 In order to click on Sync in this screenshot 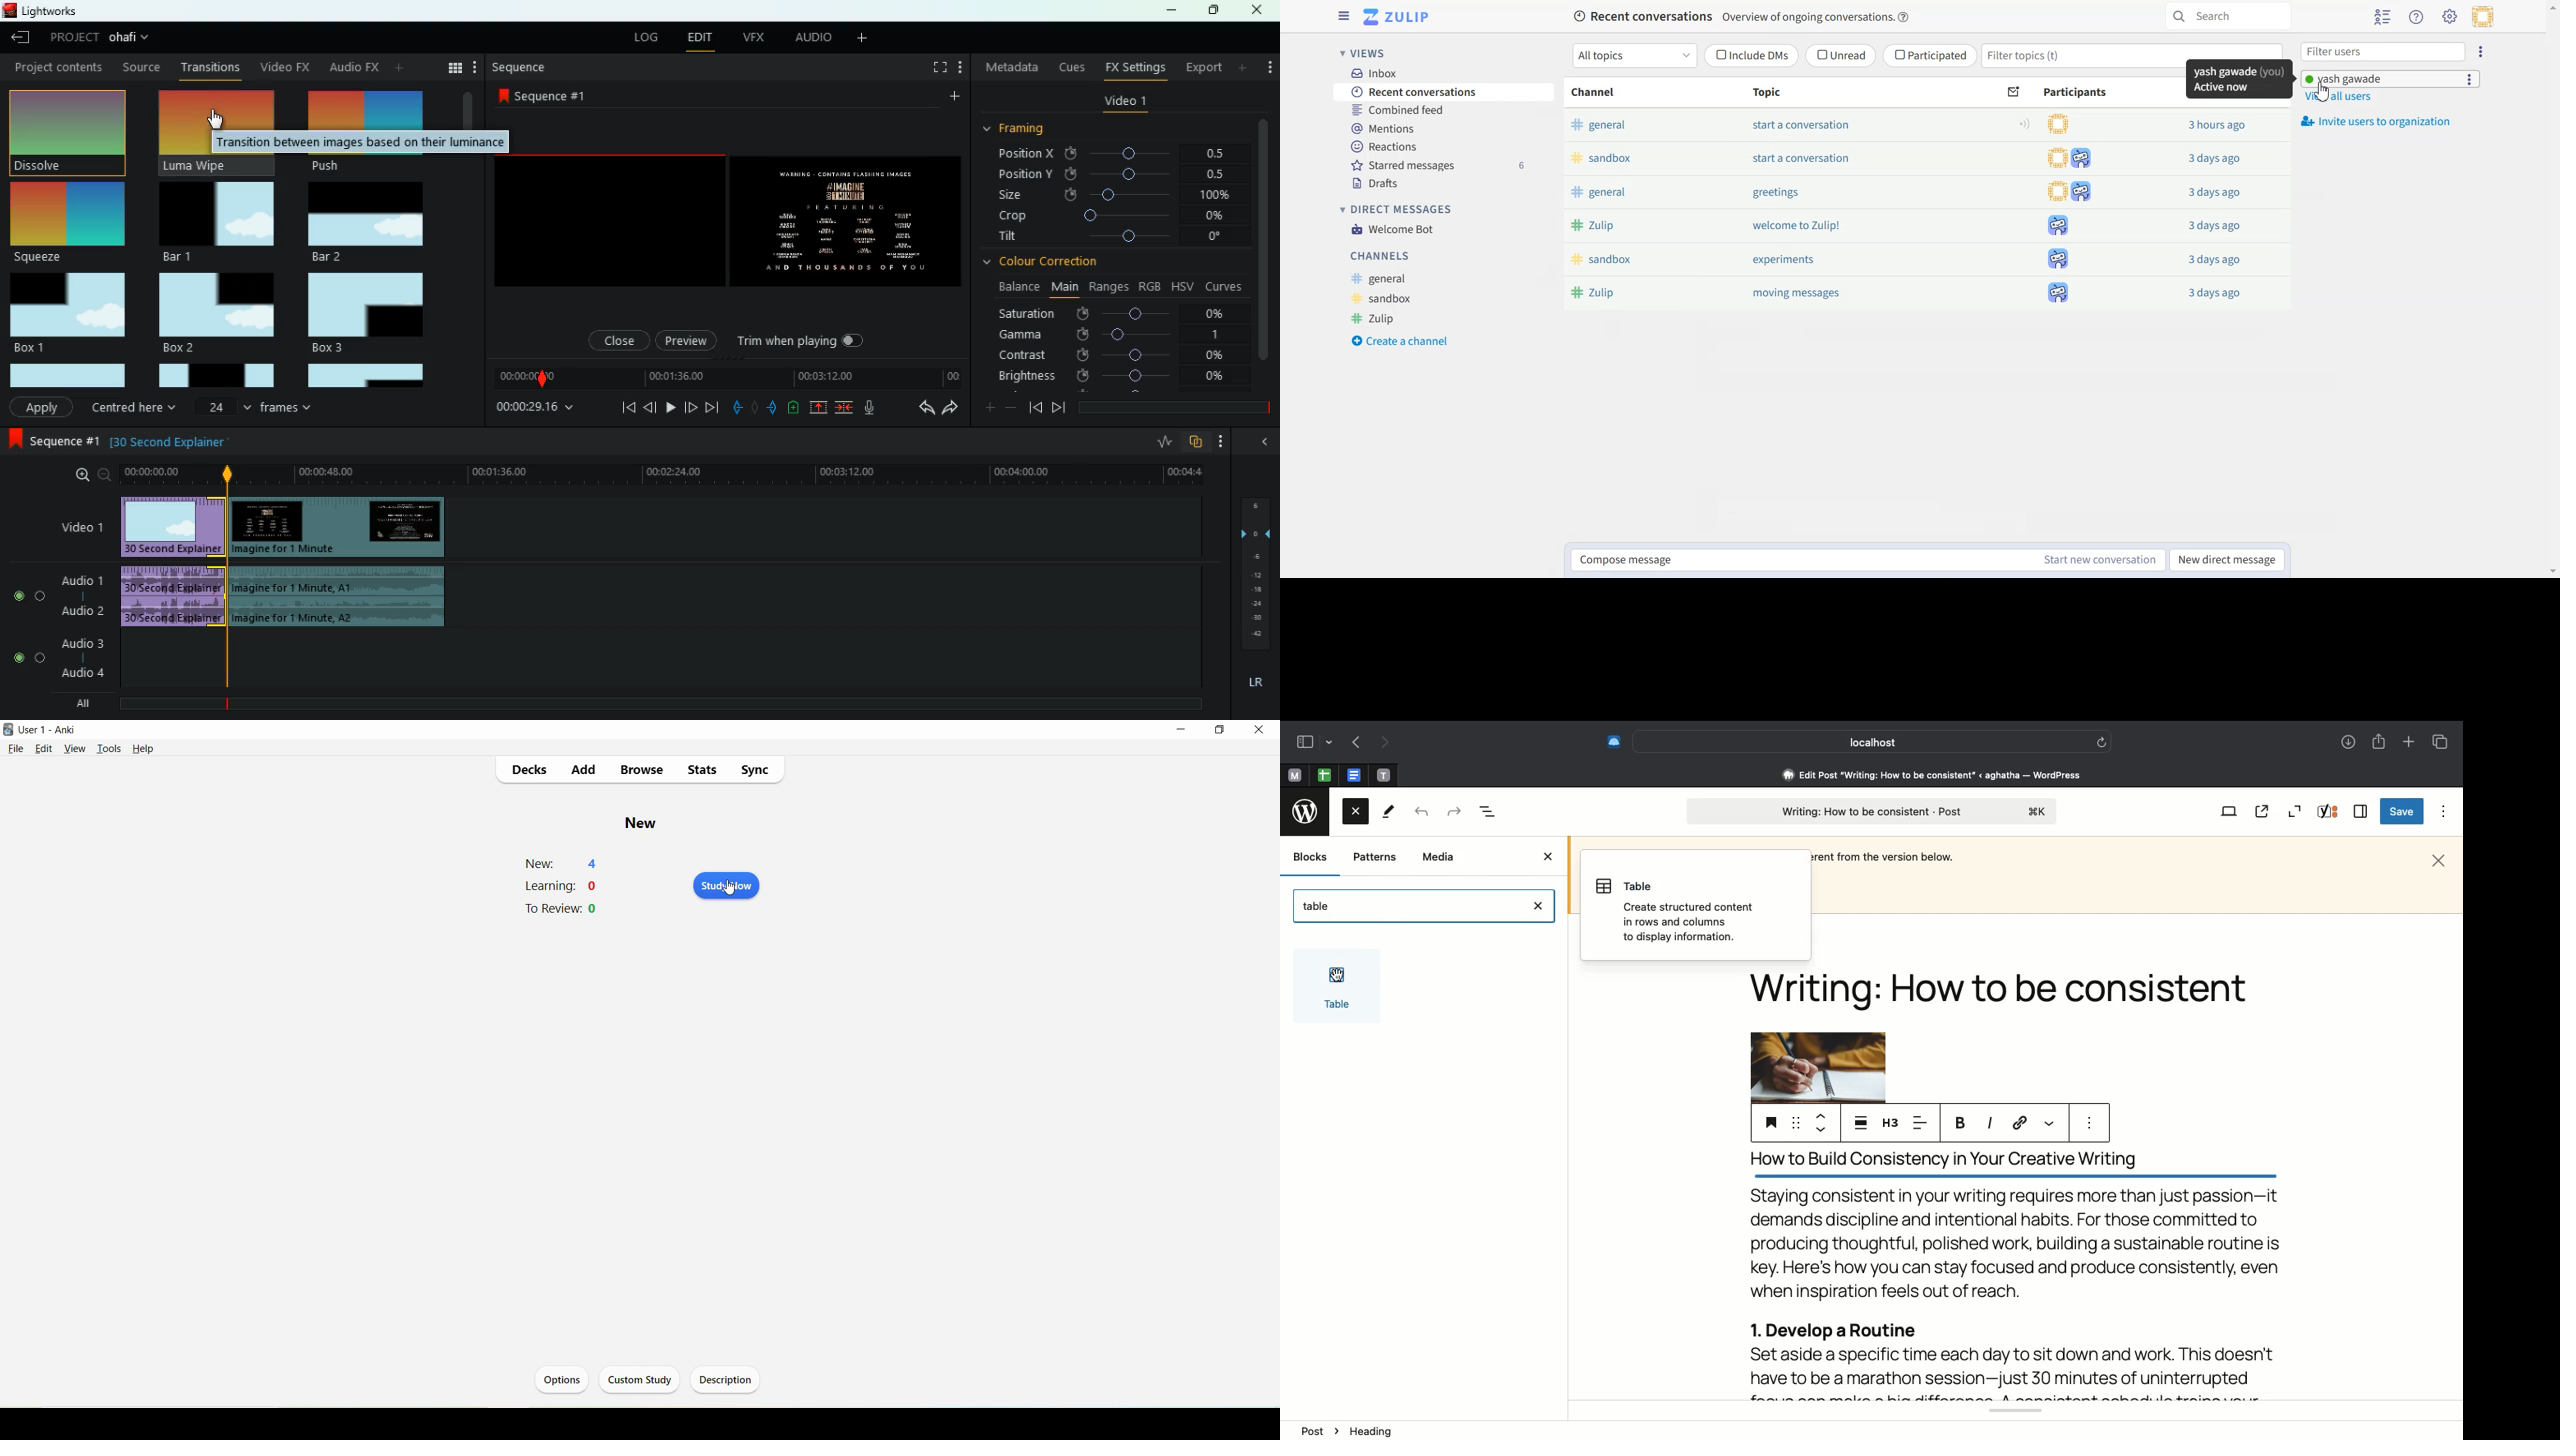, I will do `click(755, 771)`.